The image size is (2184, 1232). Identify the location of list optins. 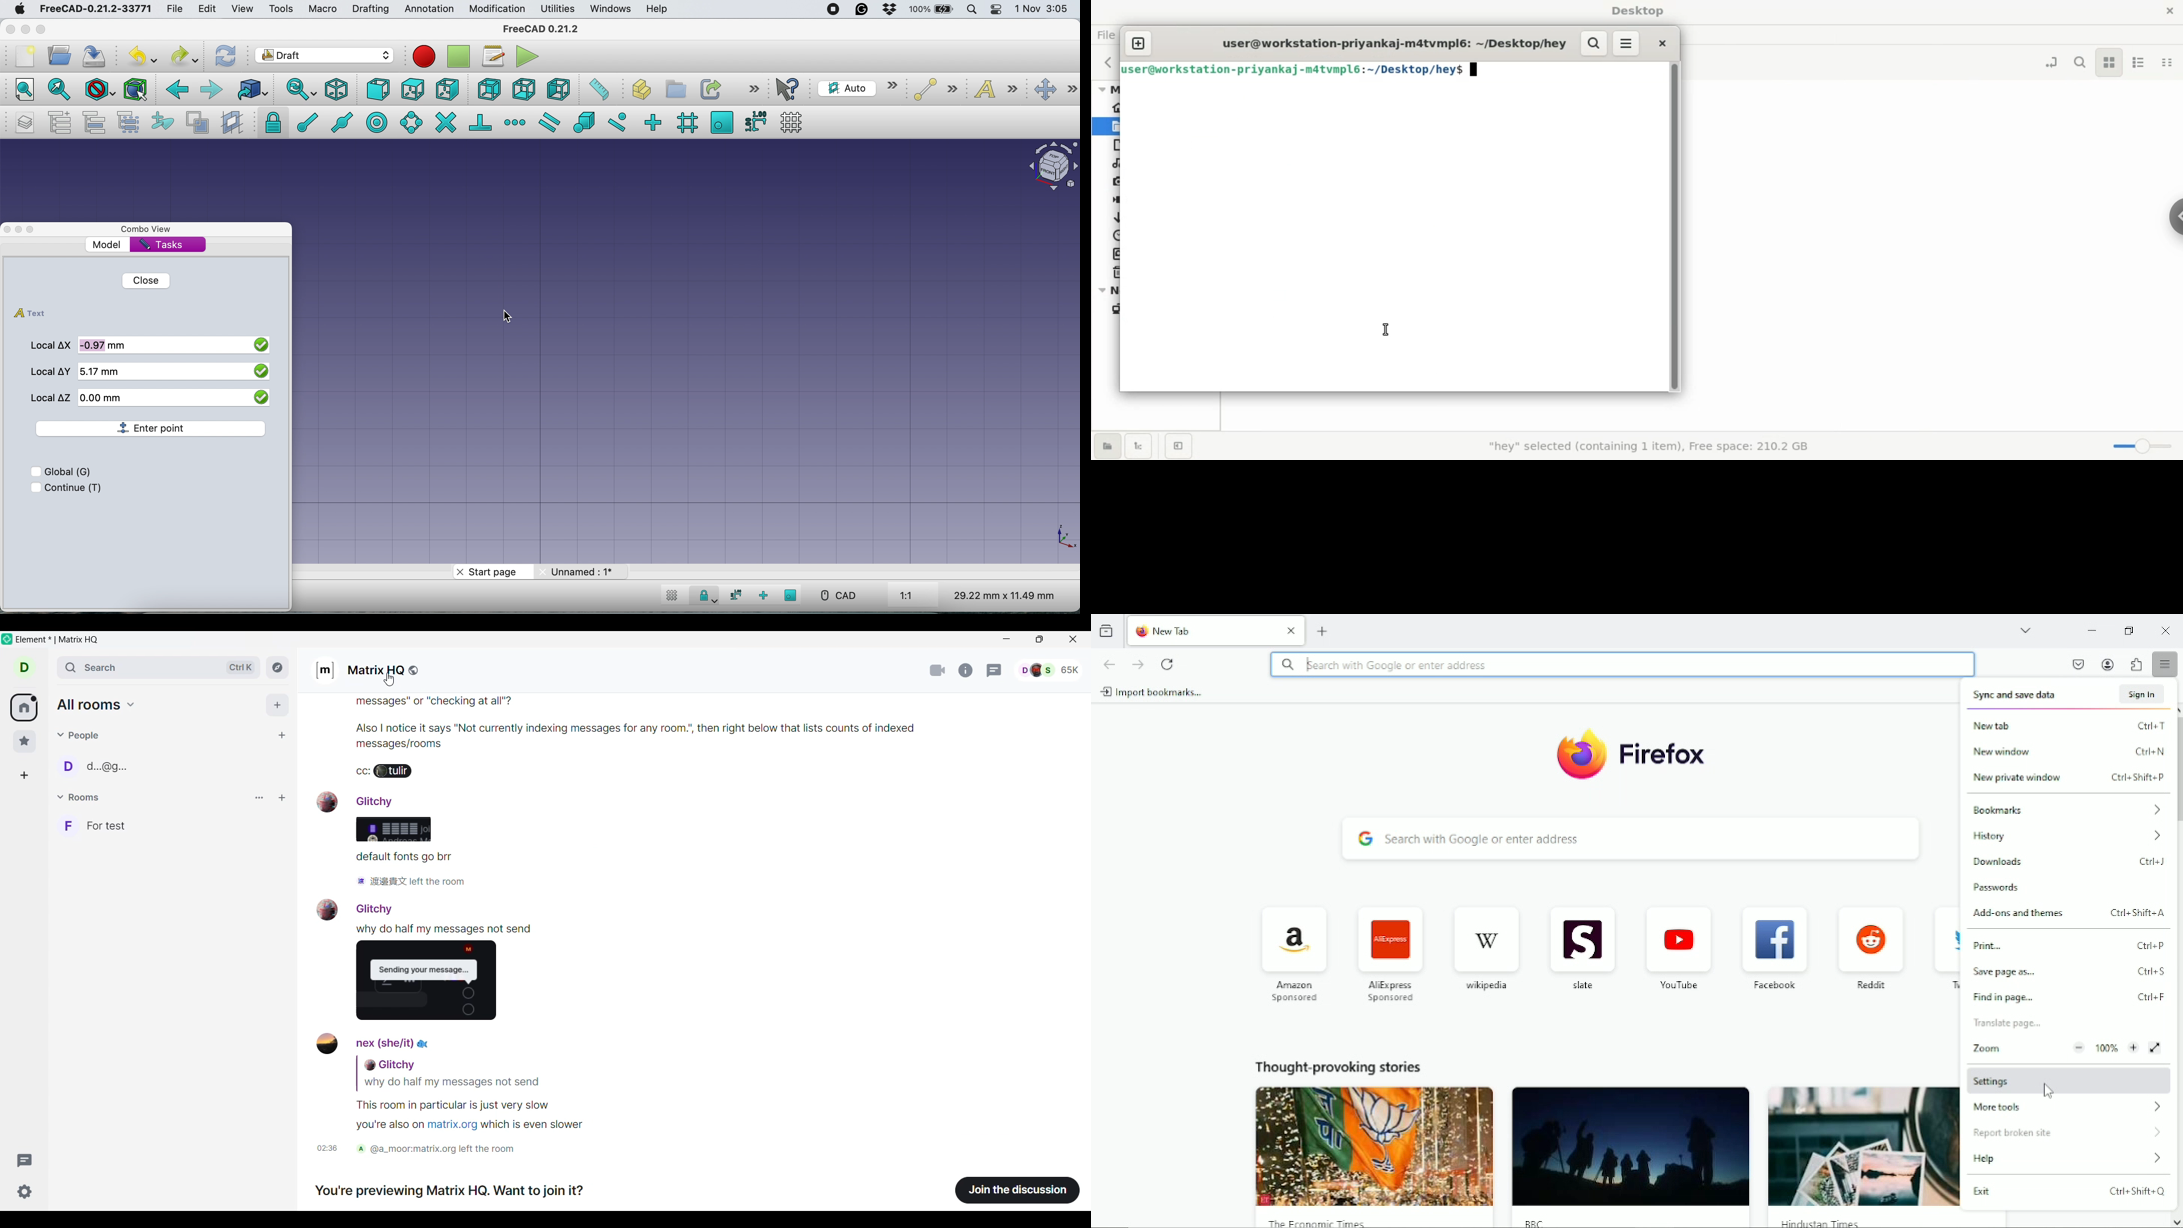
(259, 798).